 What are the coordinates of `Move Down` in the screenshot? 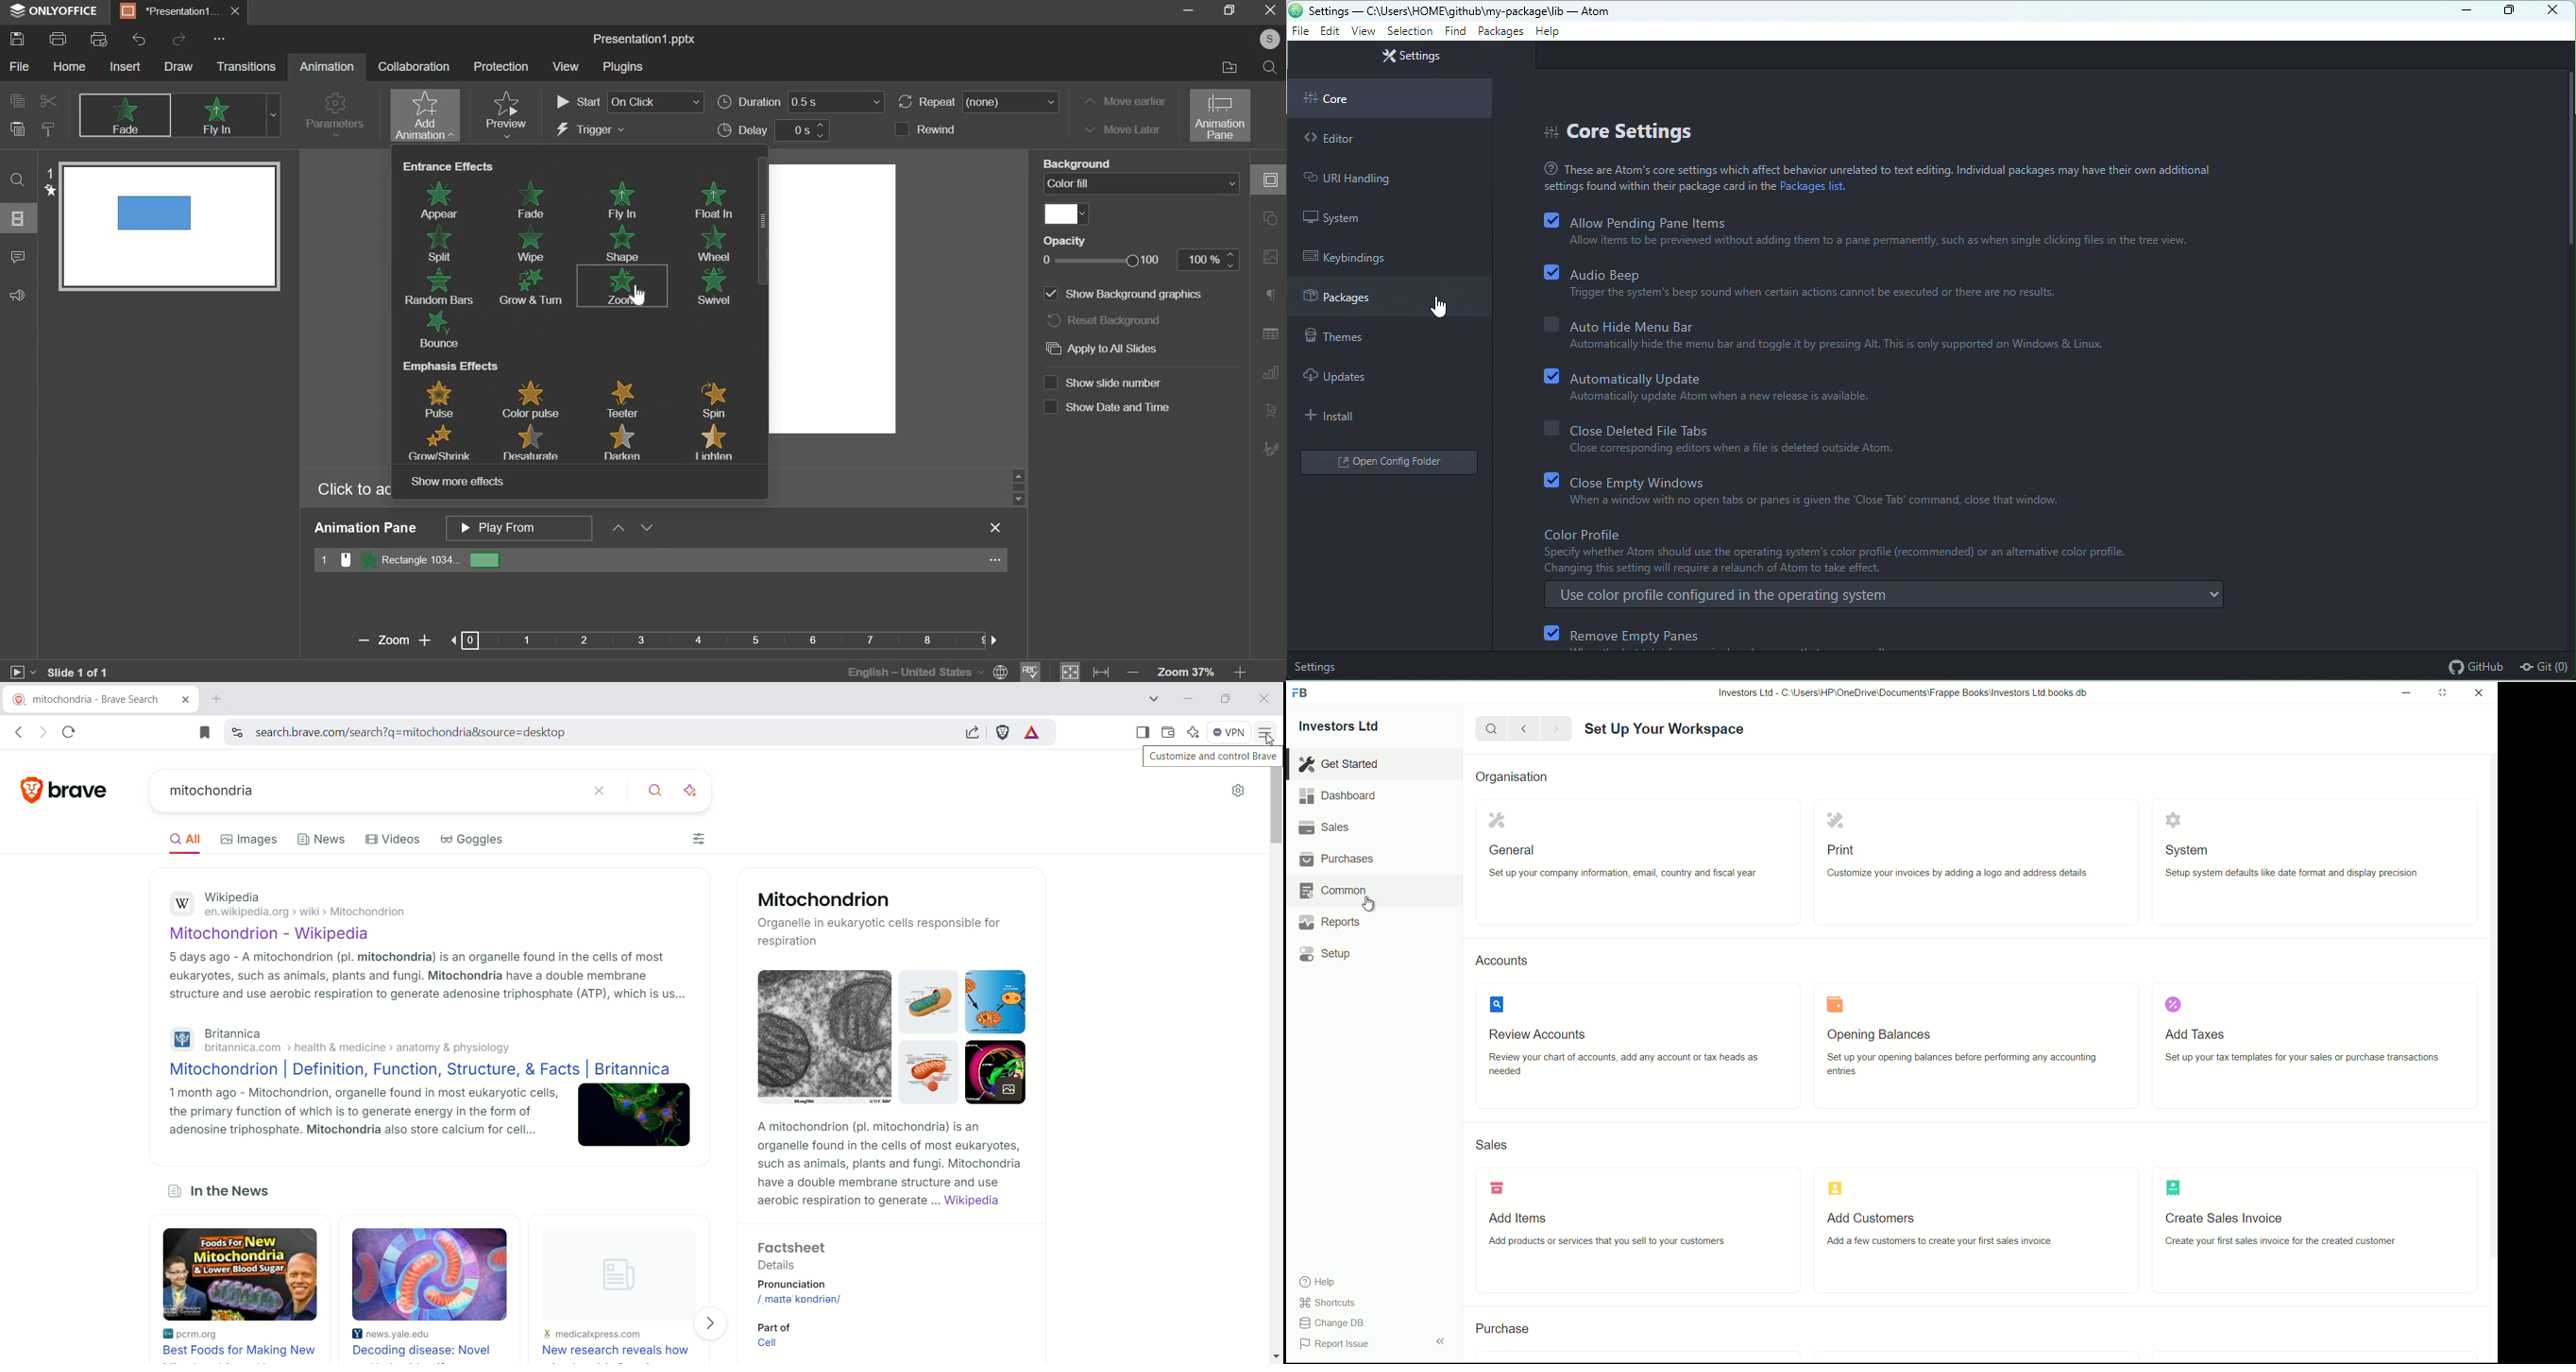 It's located at (655, 528).